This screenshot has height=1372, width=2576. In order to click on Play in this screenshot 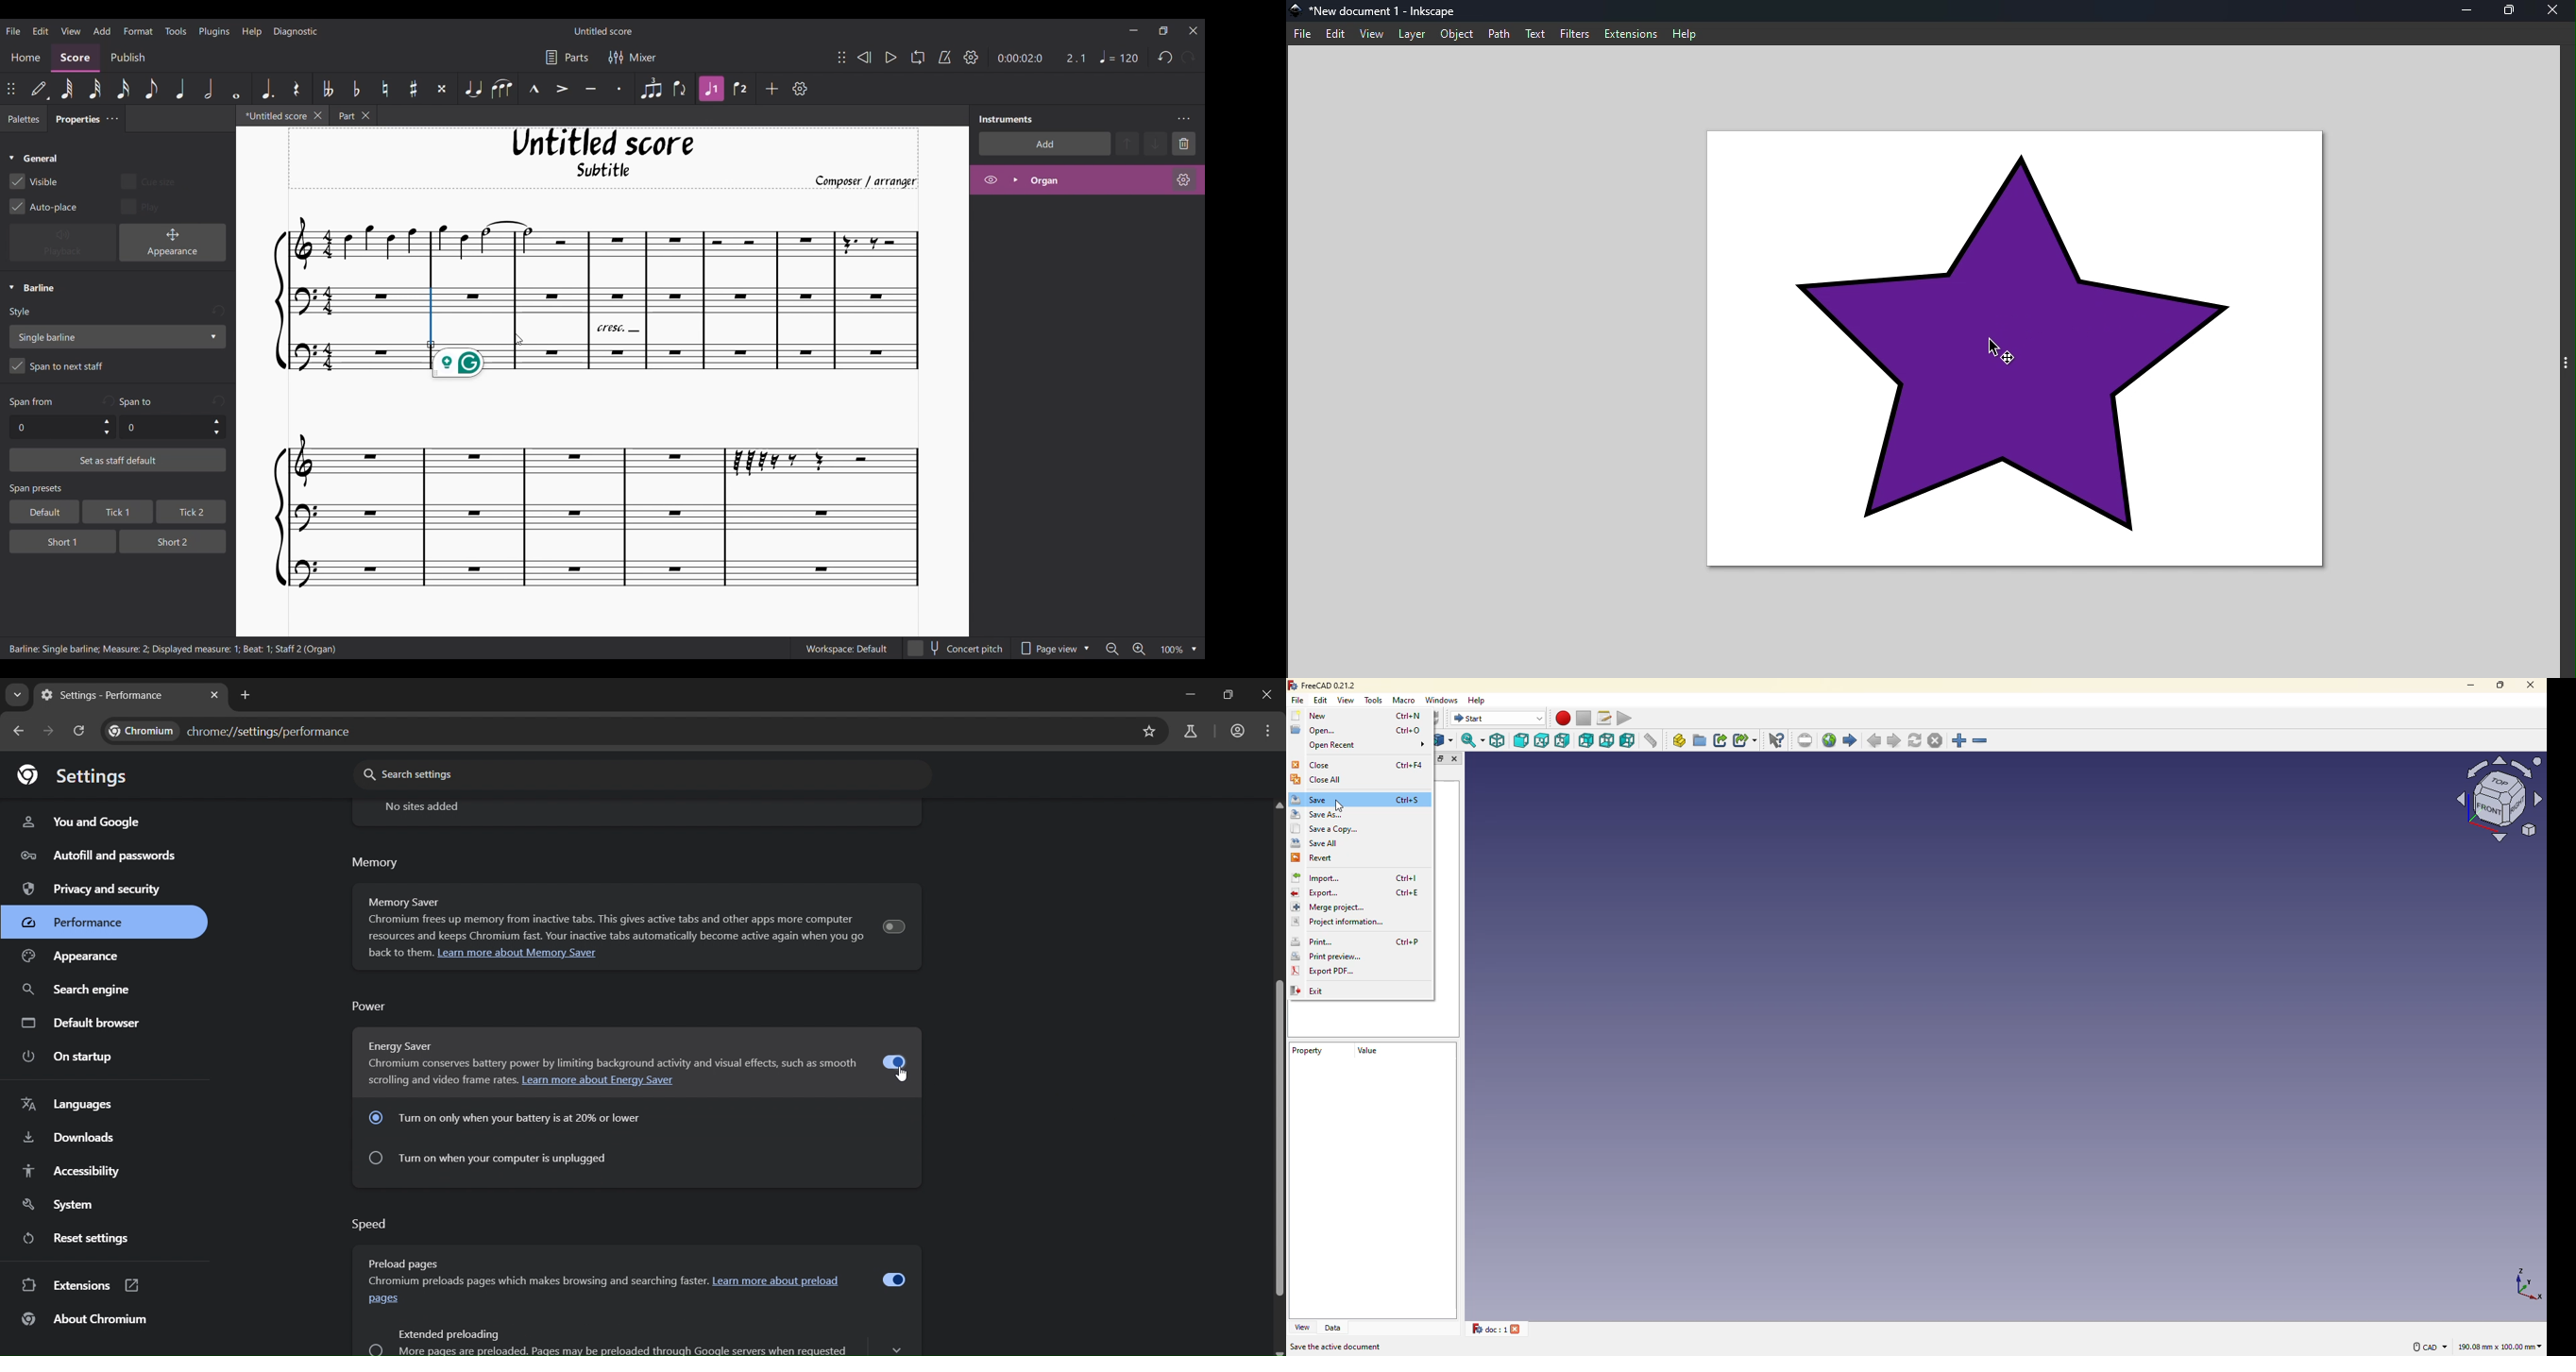, I will do `click(891, 58)`.